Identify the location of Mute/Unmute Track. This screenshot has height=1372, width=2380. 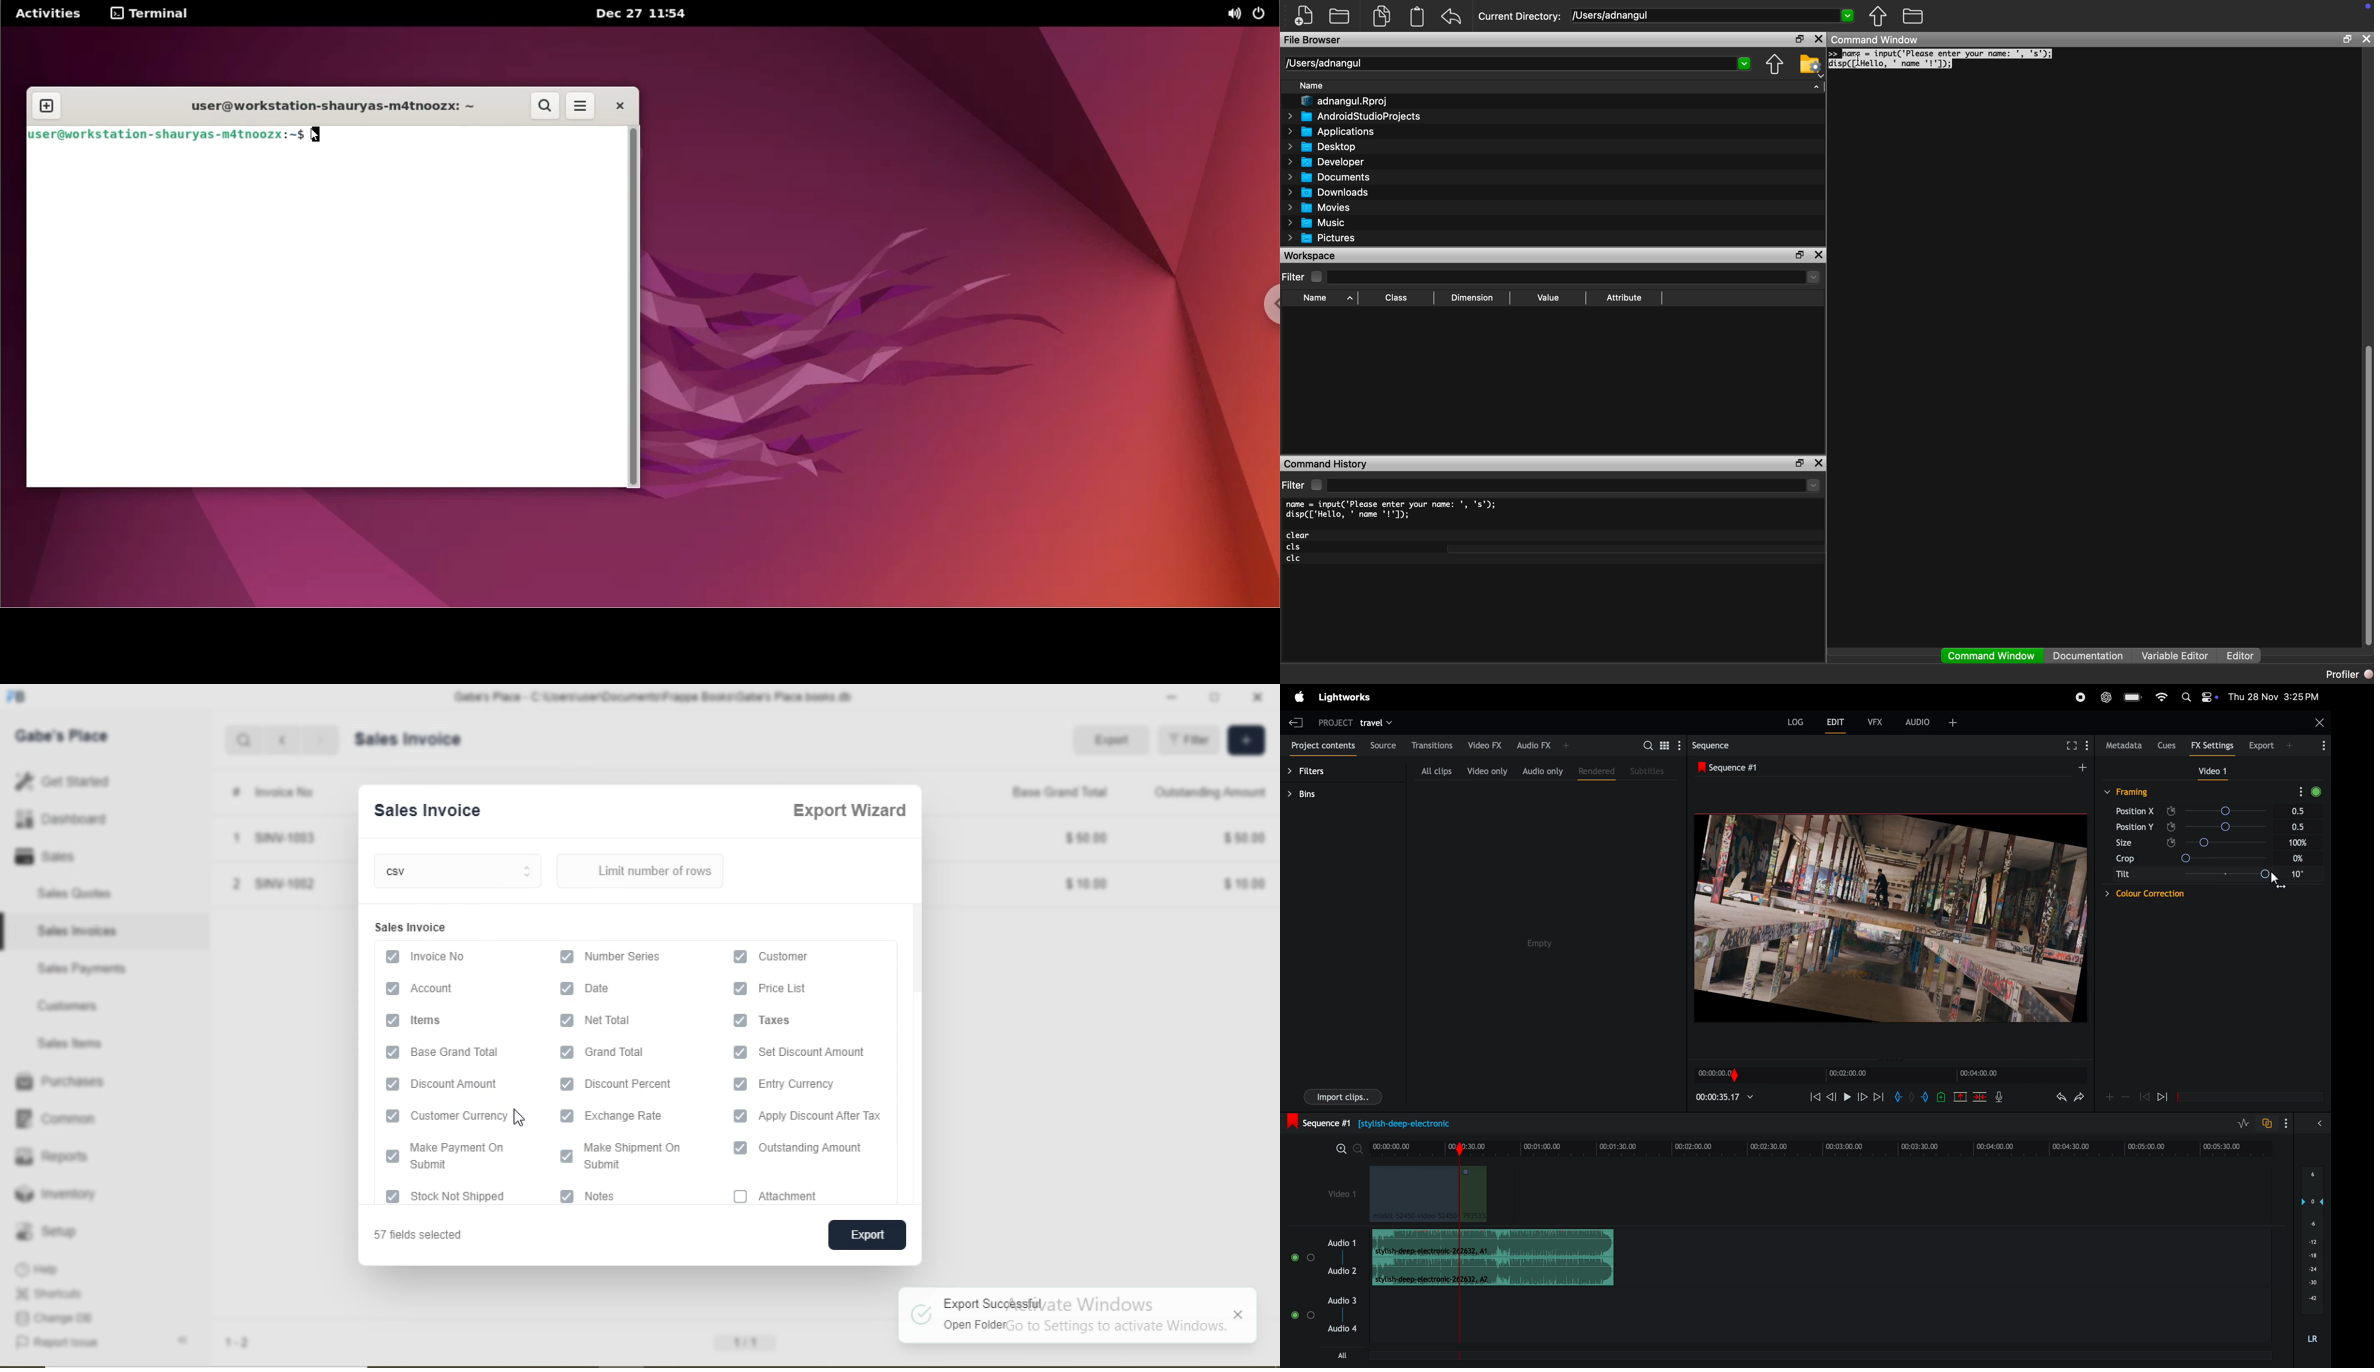
(1295, 1316).